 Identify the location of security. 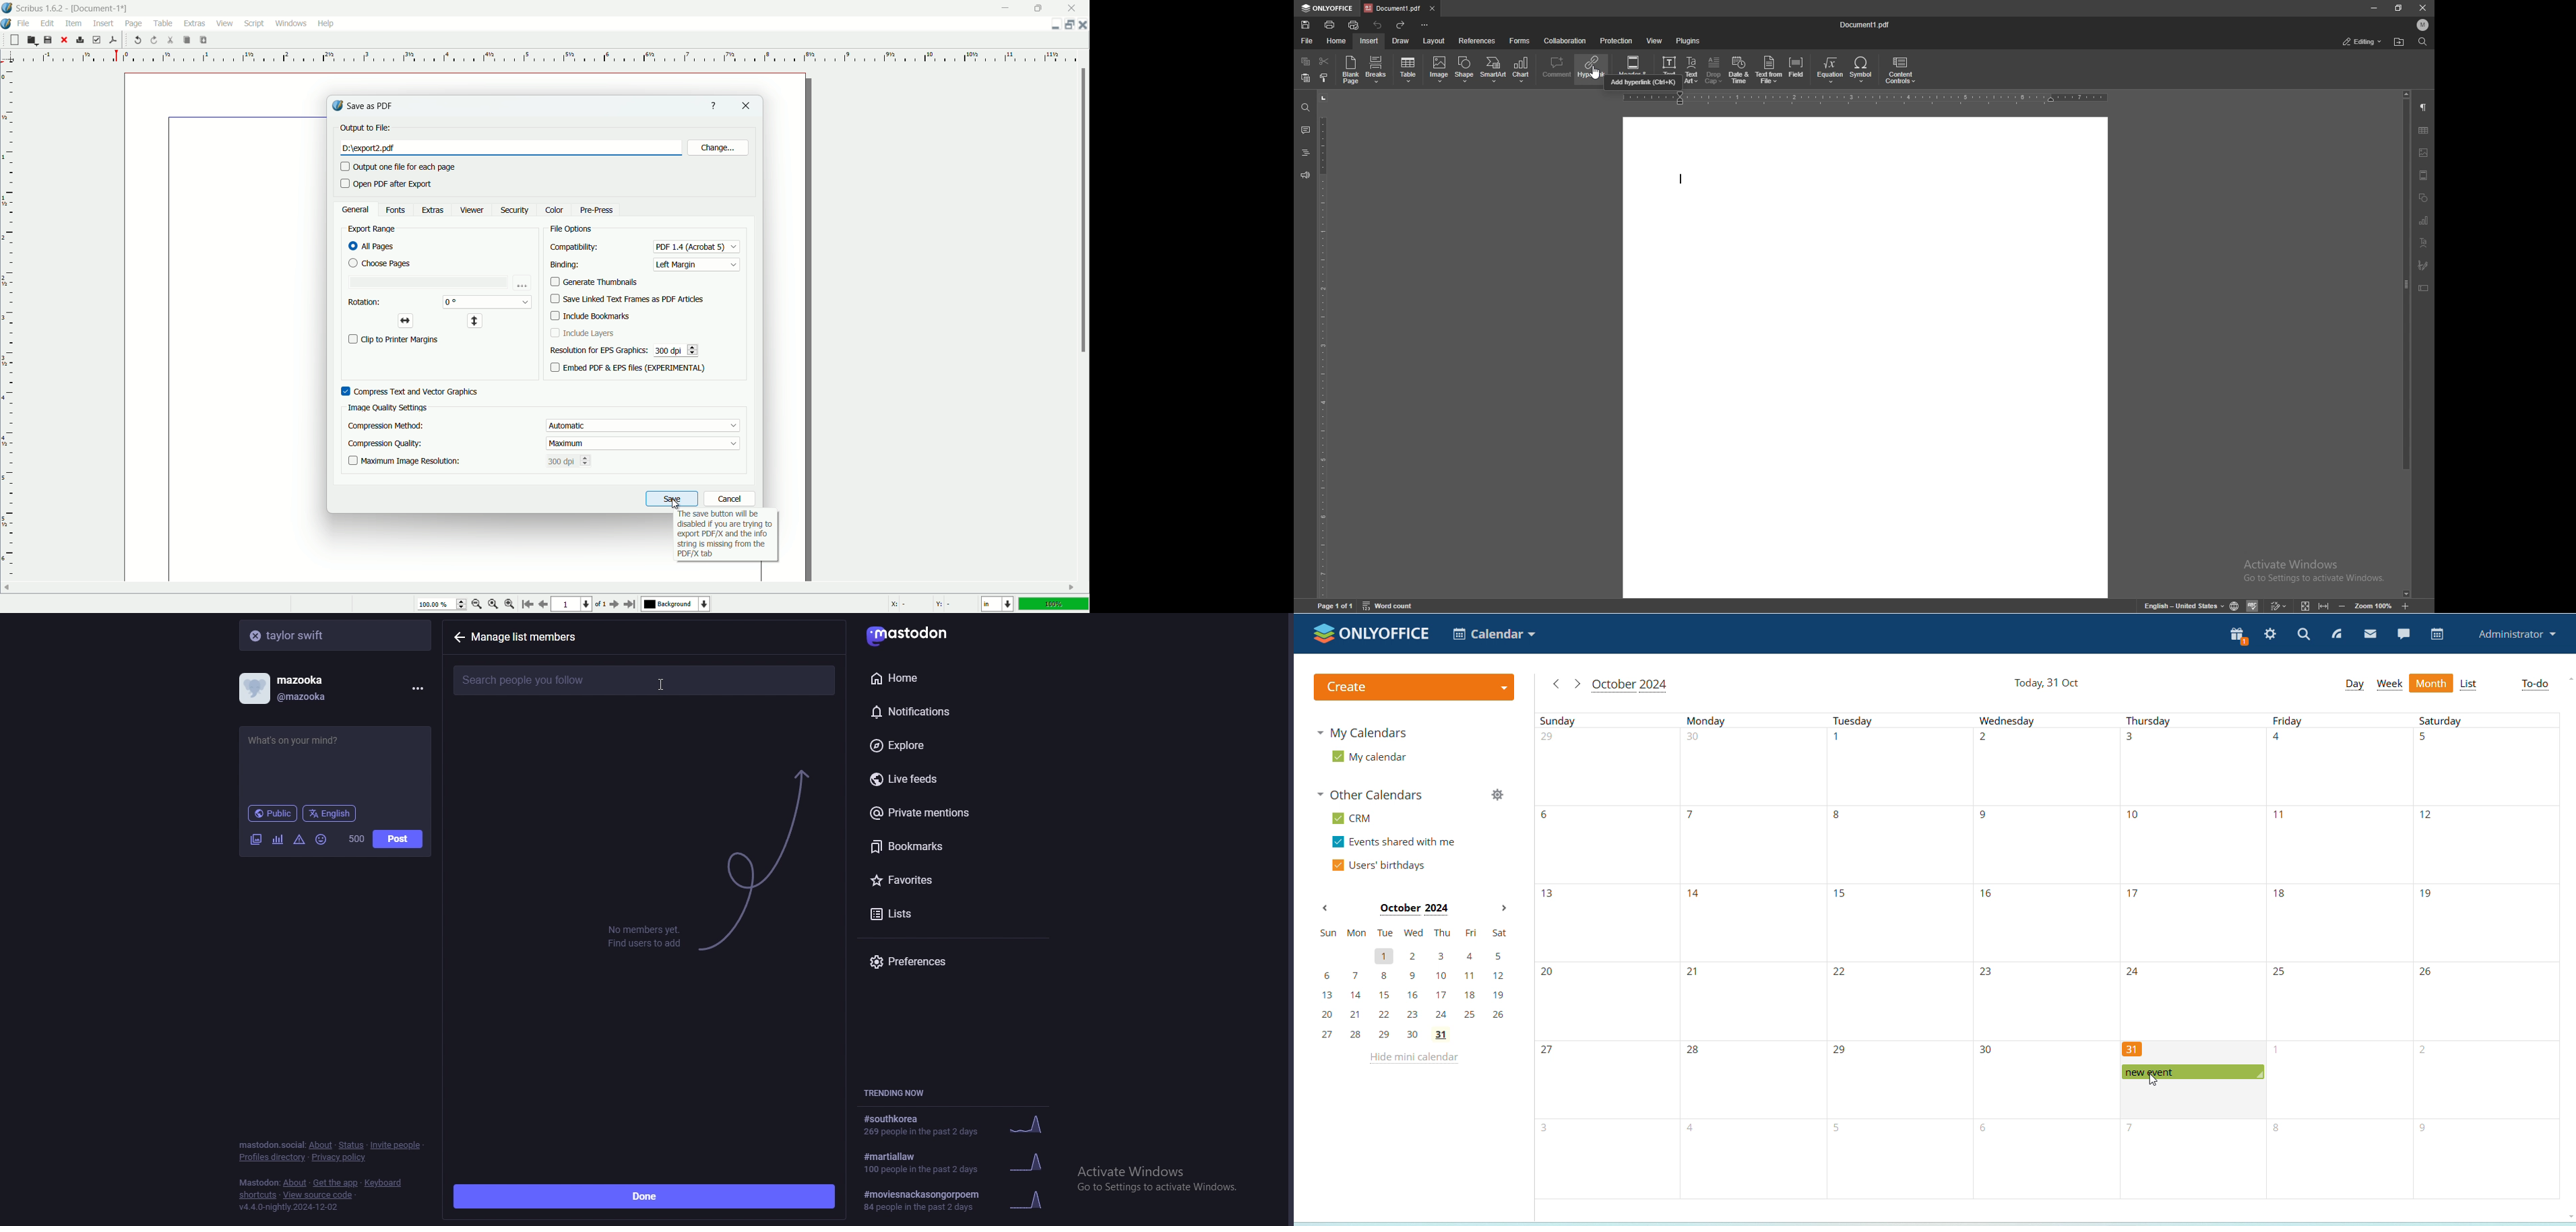
(514, 211).